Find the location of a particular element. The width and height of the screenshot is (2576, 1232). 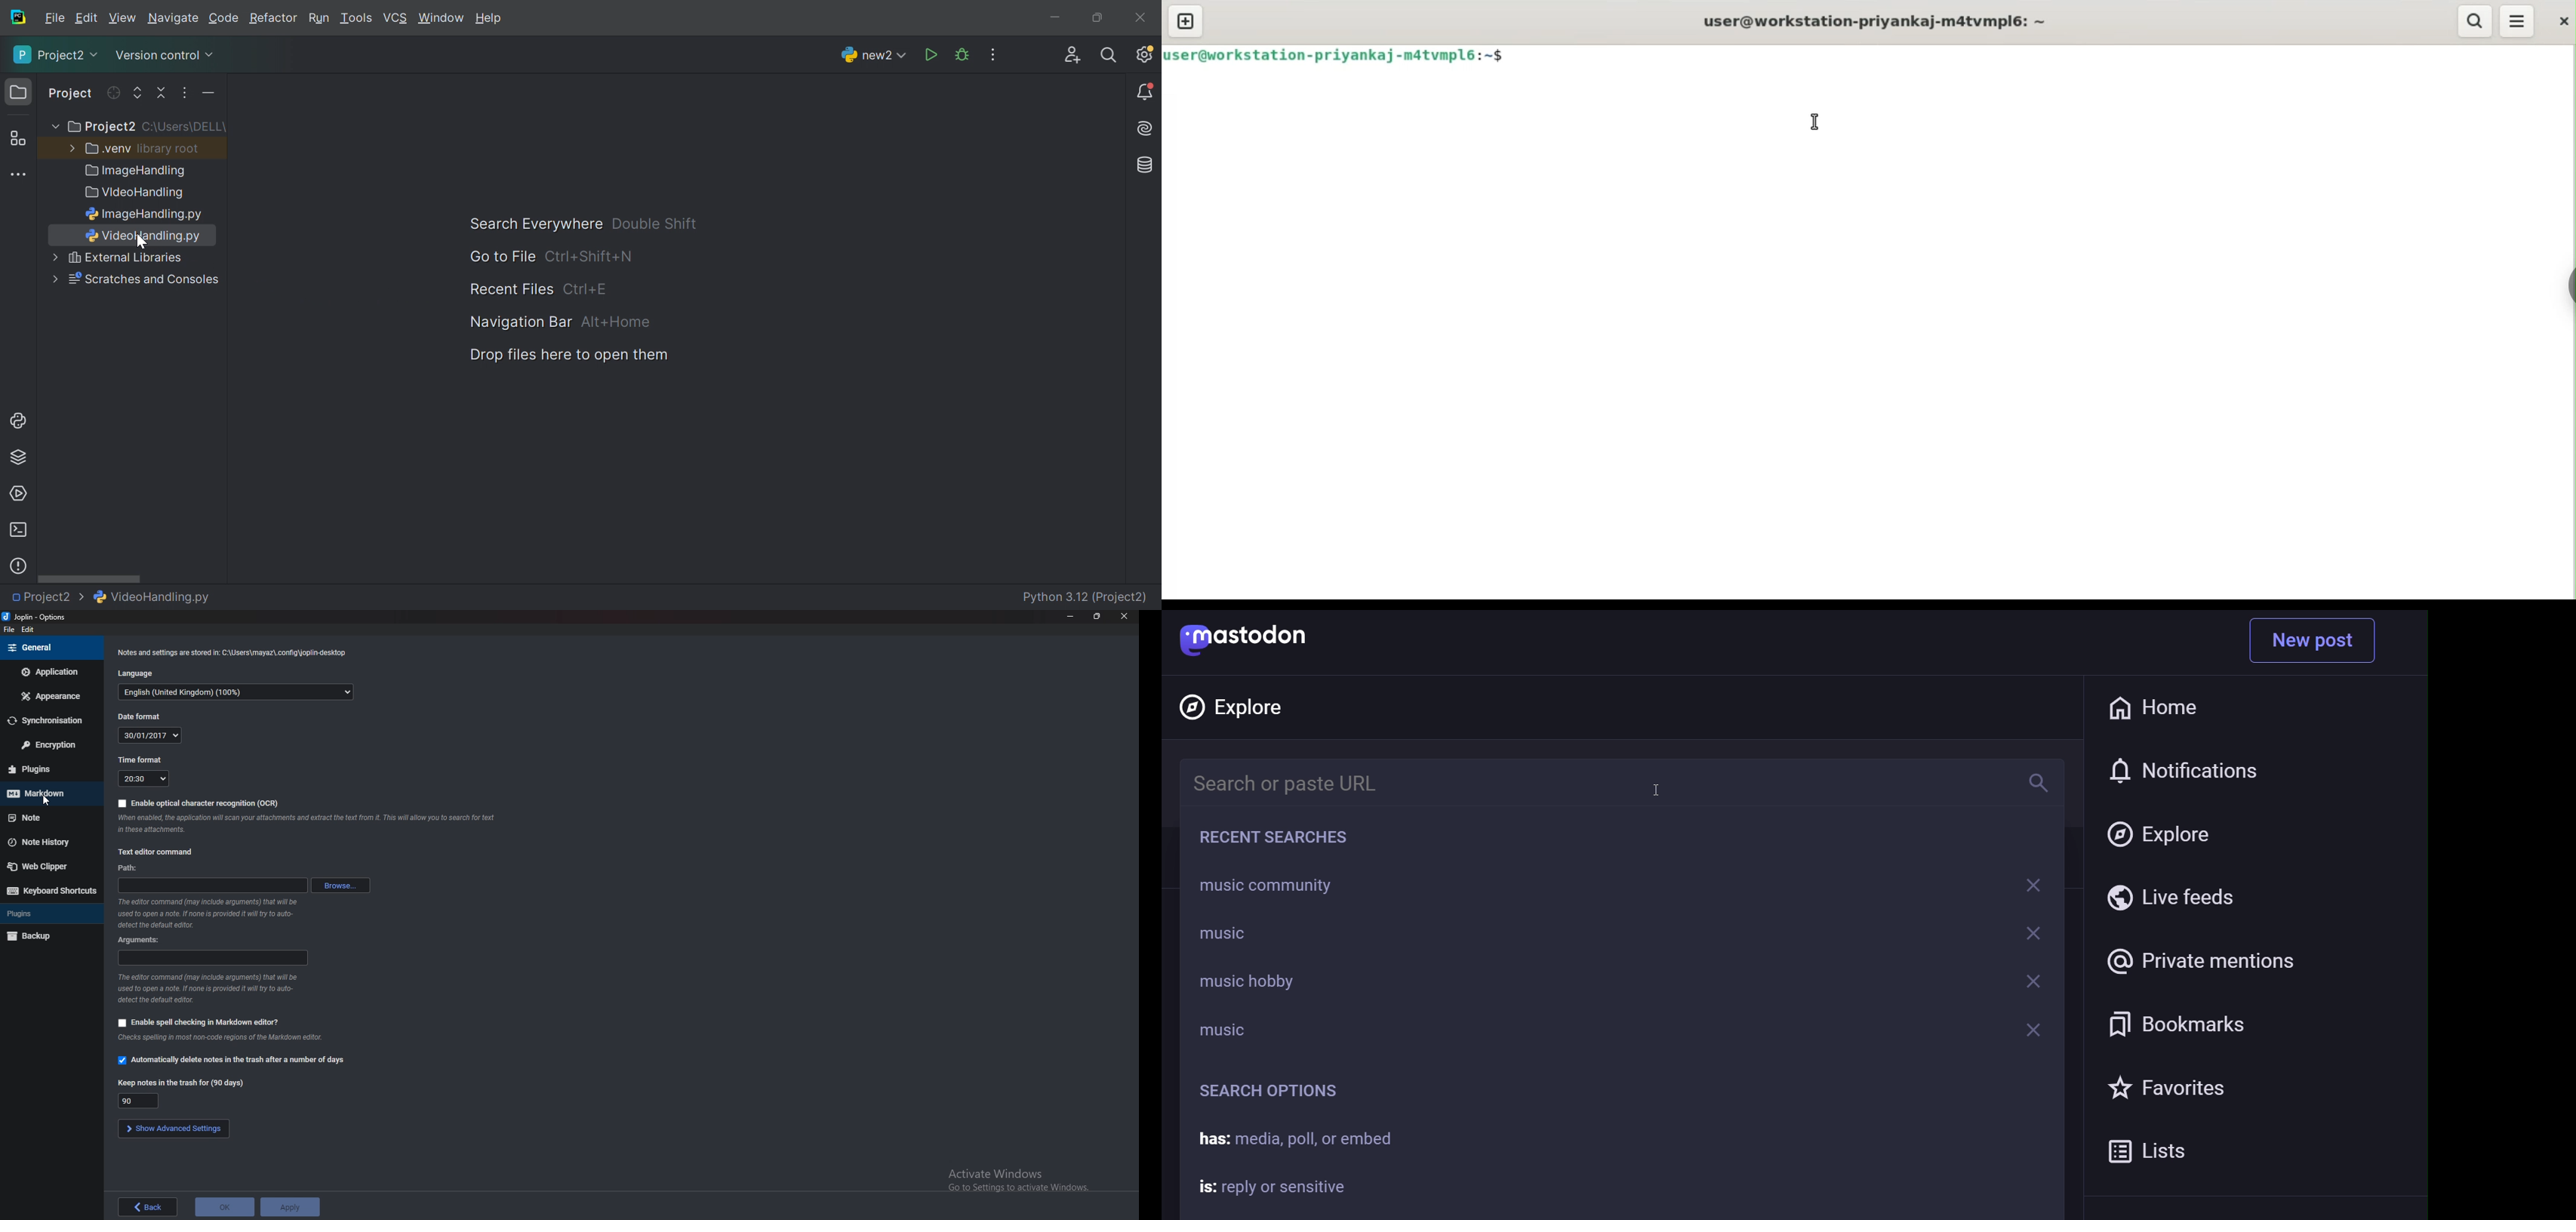

Date format is located at coordinates (151, 735).